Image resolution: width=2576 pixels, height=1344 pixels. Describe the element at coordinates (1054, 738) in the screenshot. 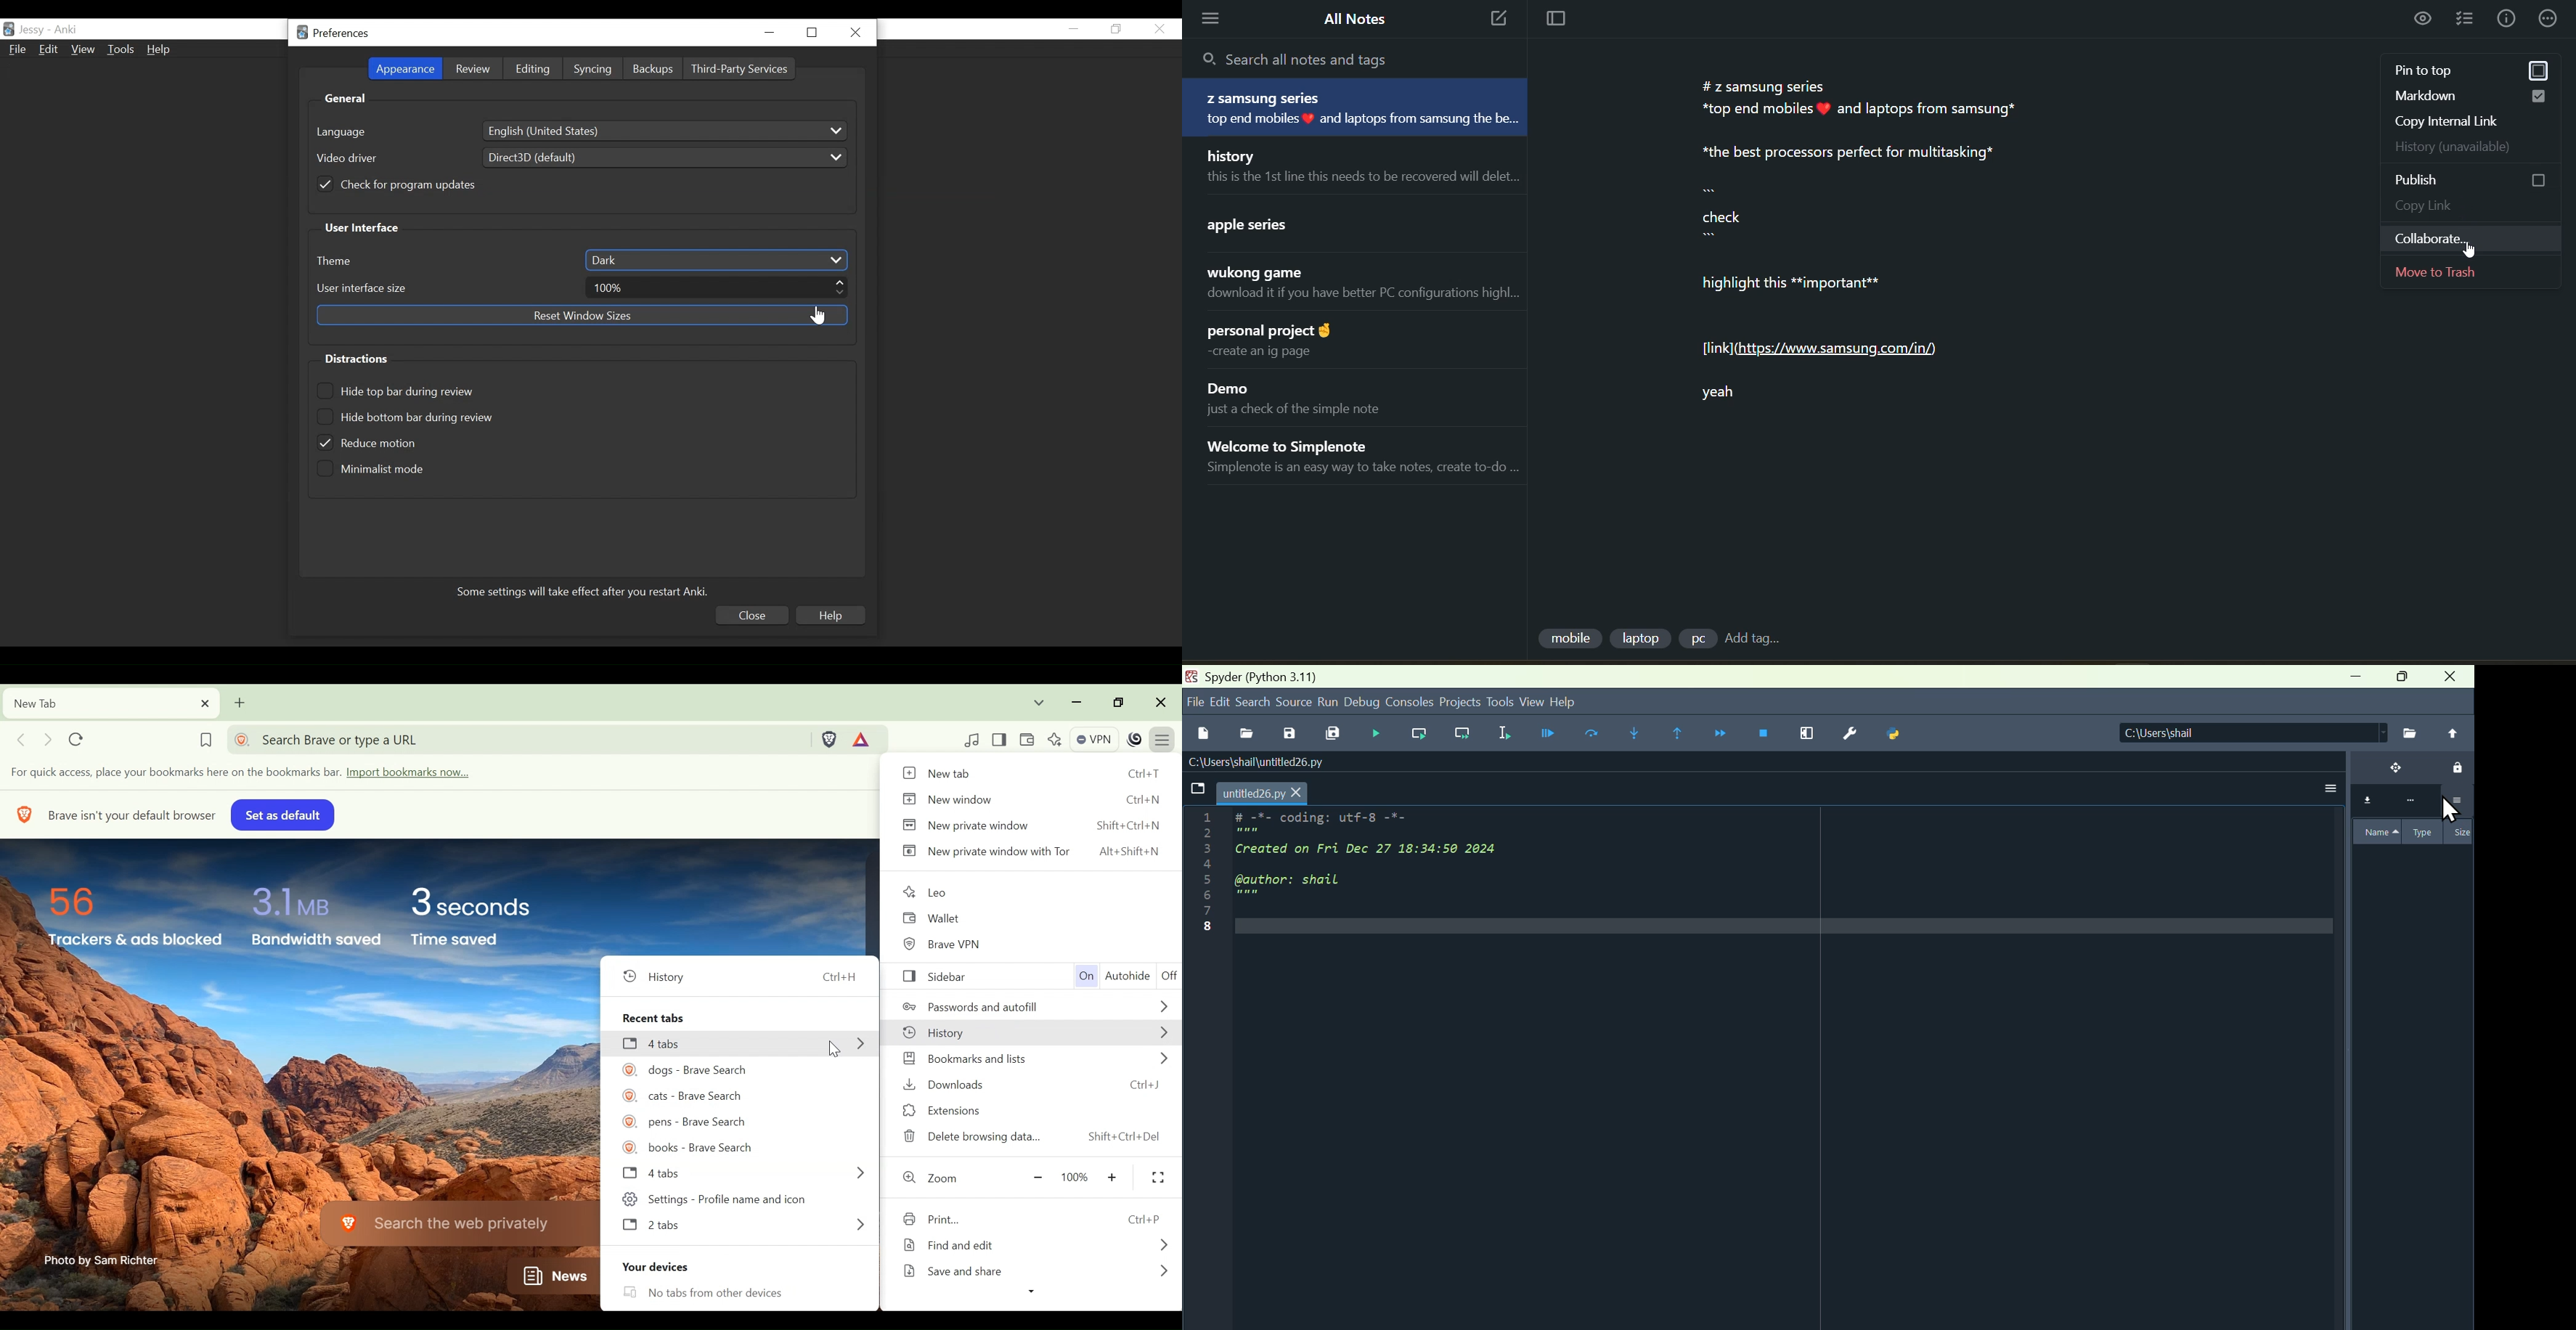

I see `Leo AI` at that location.